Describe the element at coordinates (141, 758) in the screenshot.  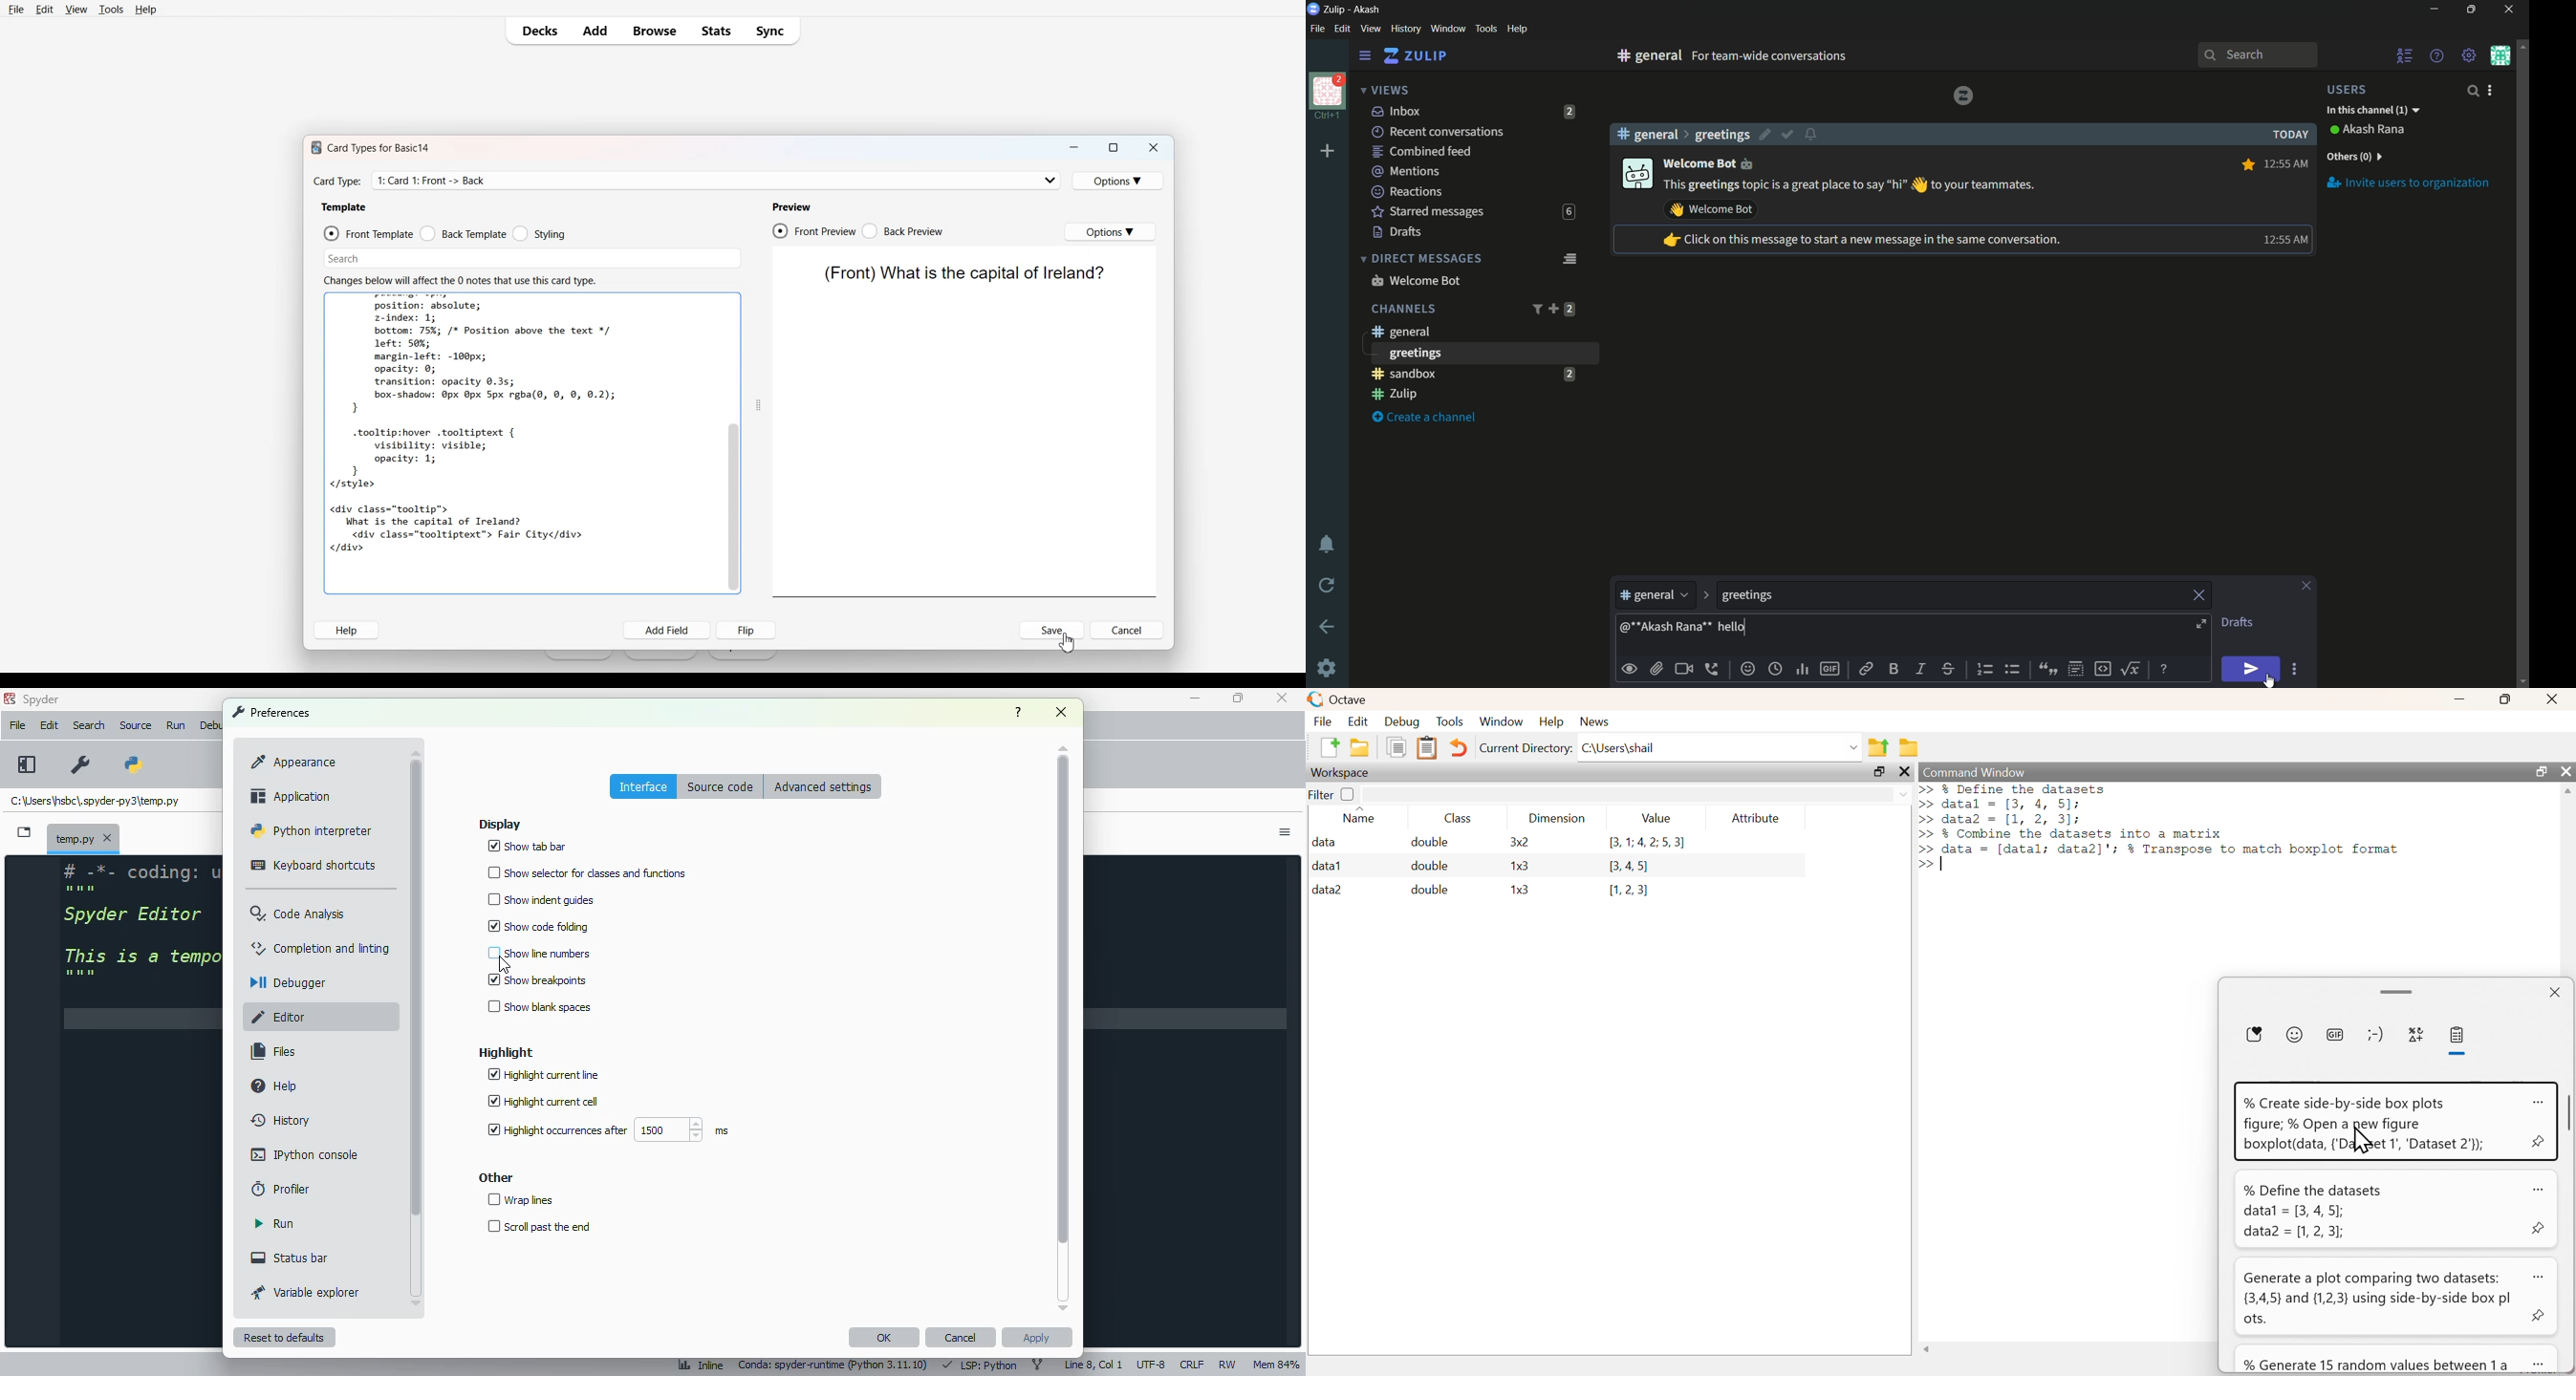
I see `PYTHONPATH manager` at that location.